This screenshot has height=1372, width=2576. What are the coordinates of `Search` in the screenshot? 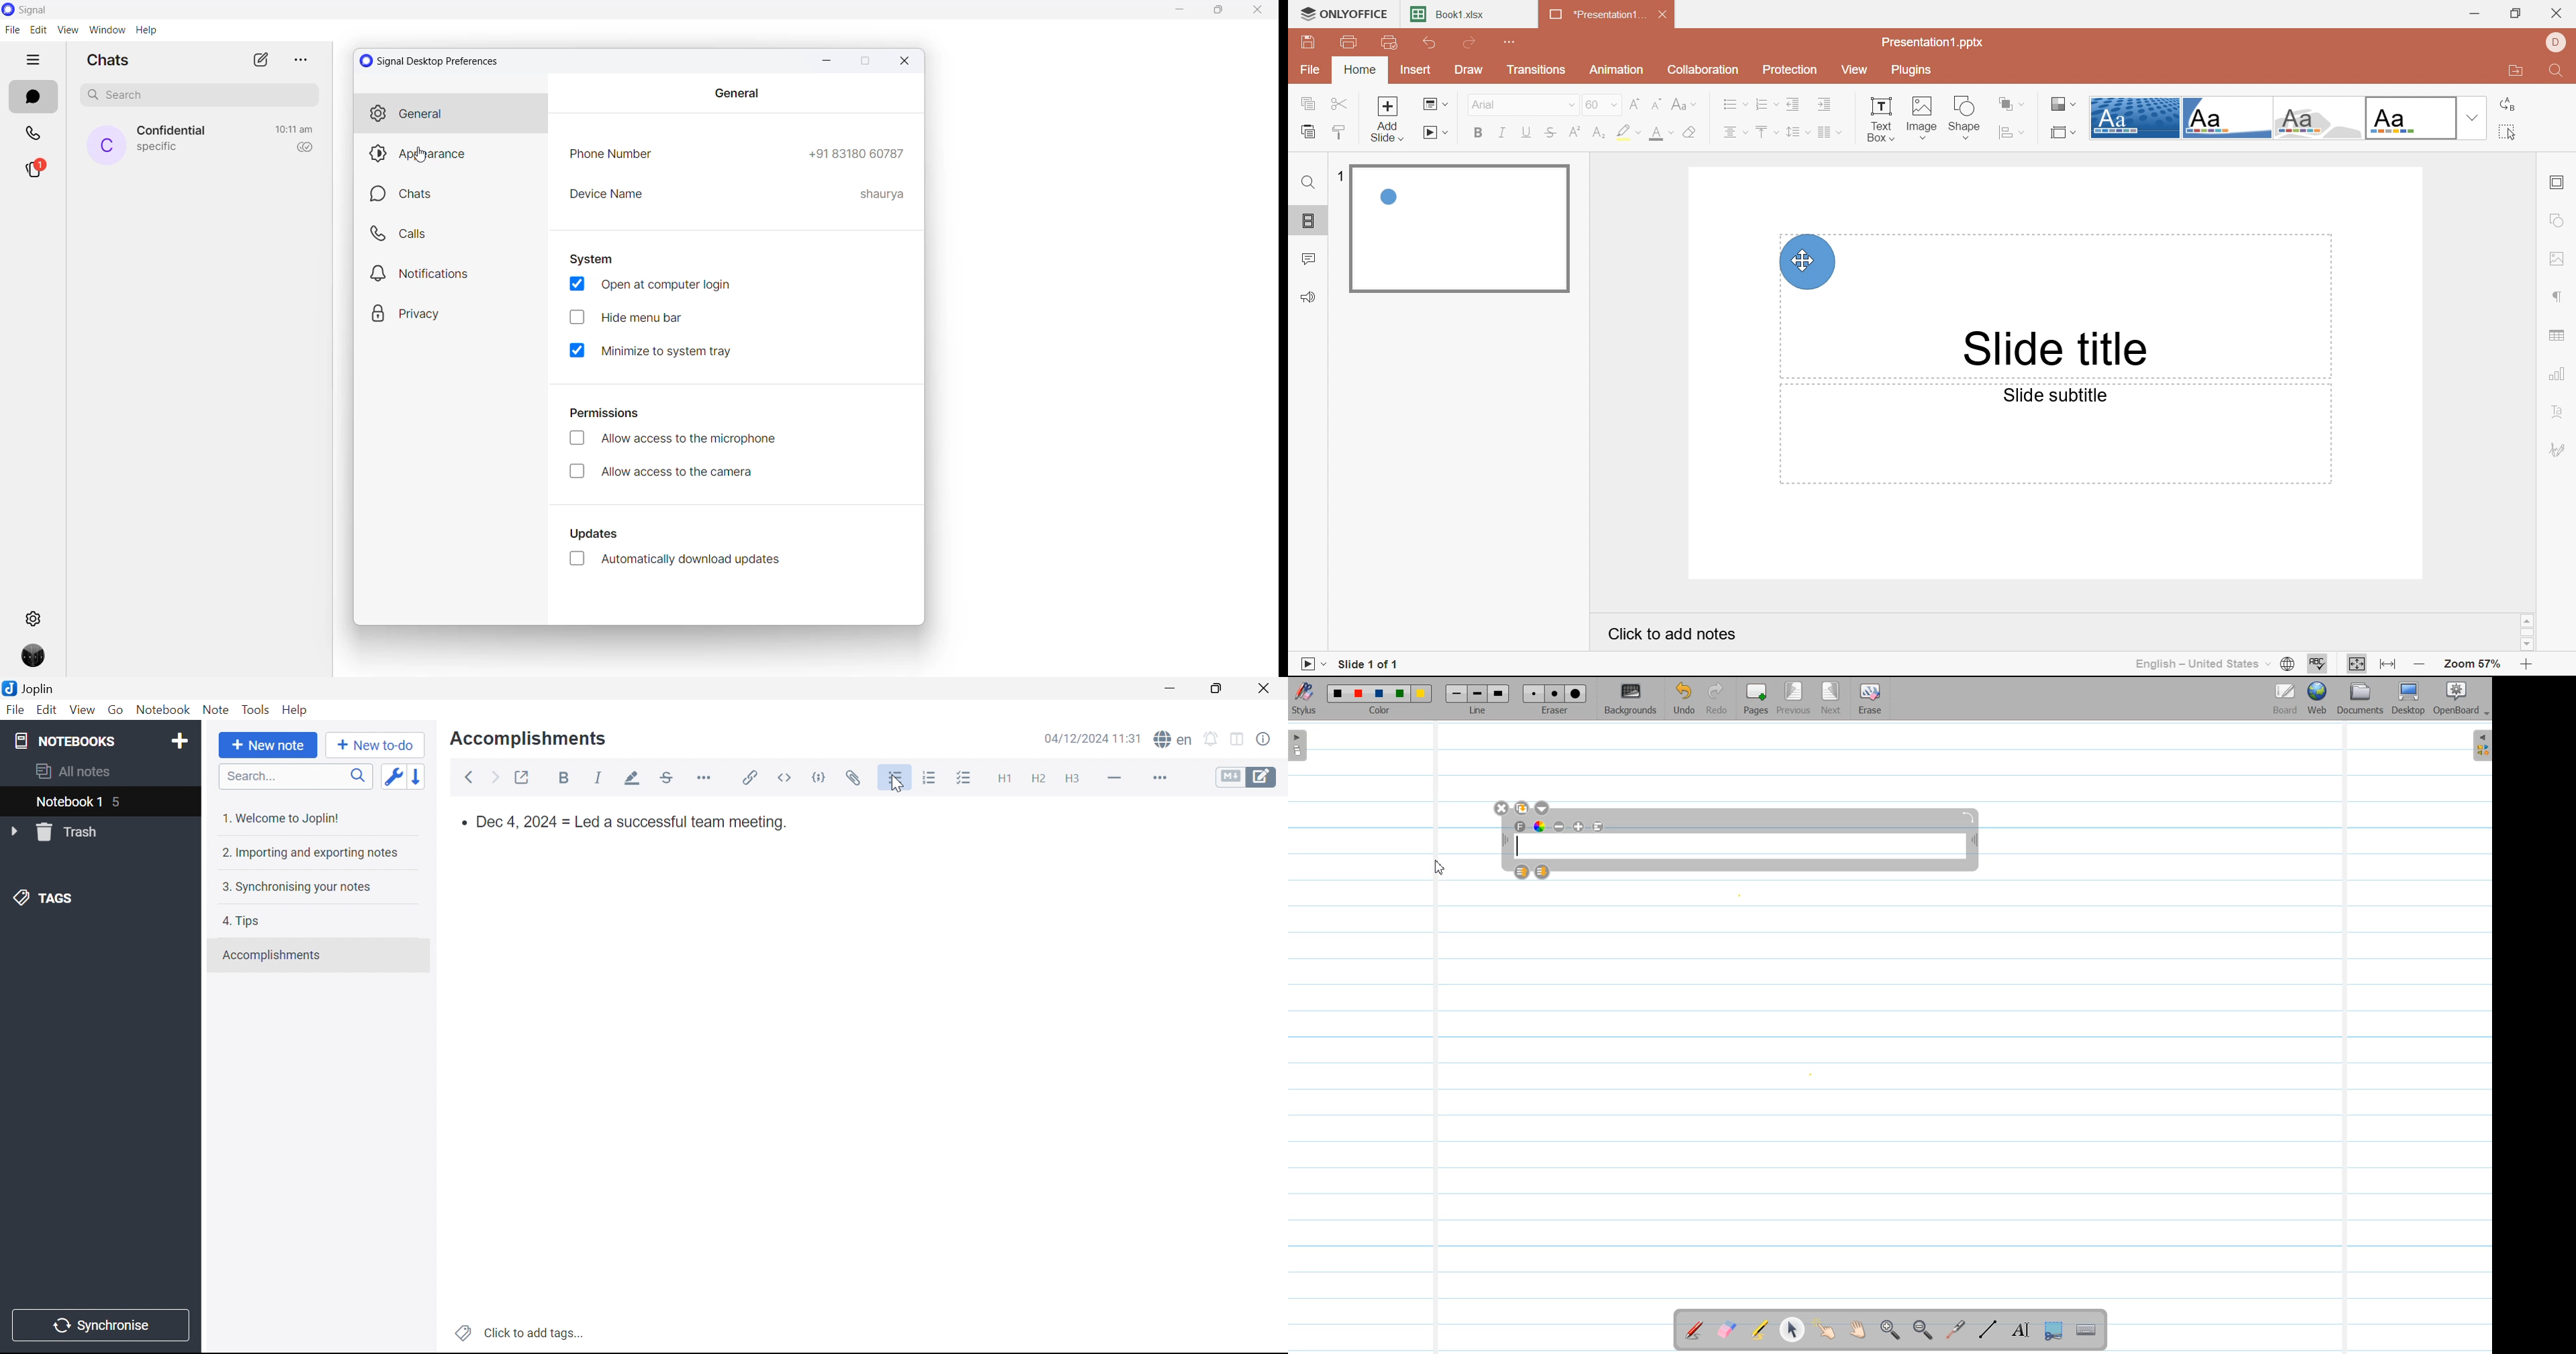 It's located at (296, 776).